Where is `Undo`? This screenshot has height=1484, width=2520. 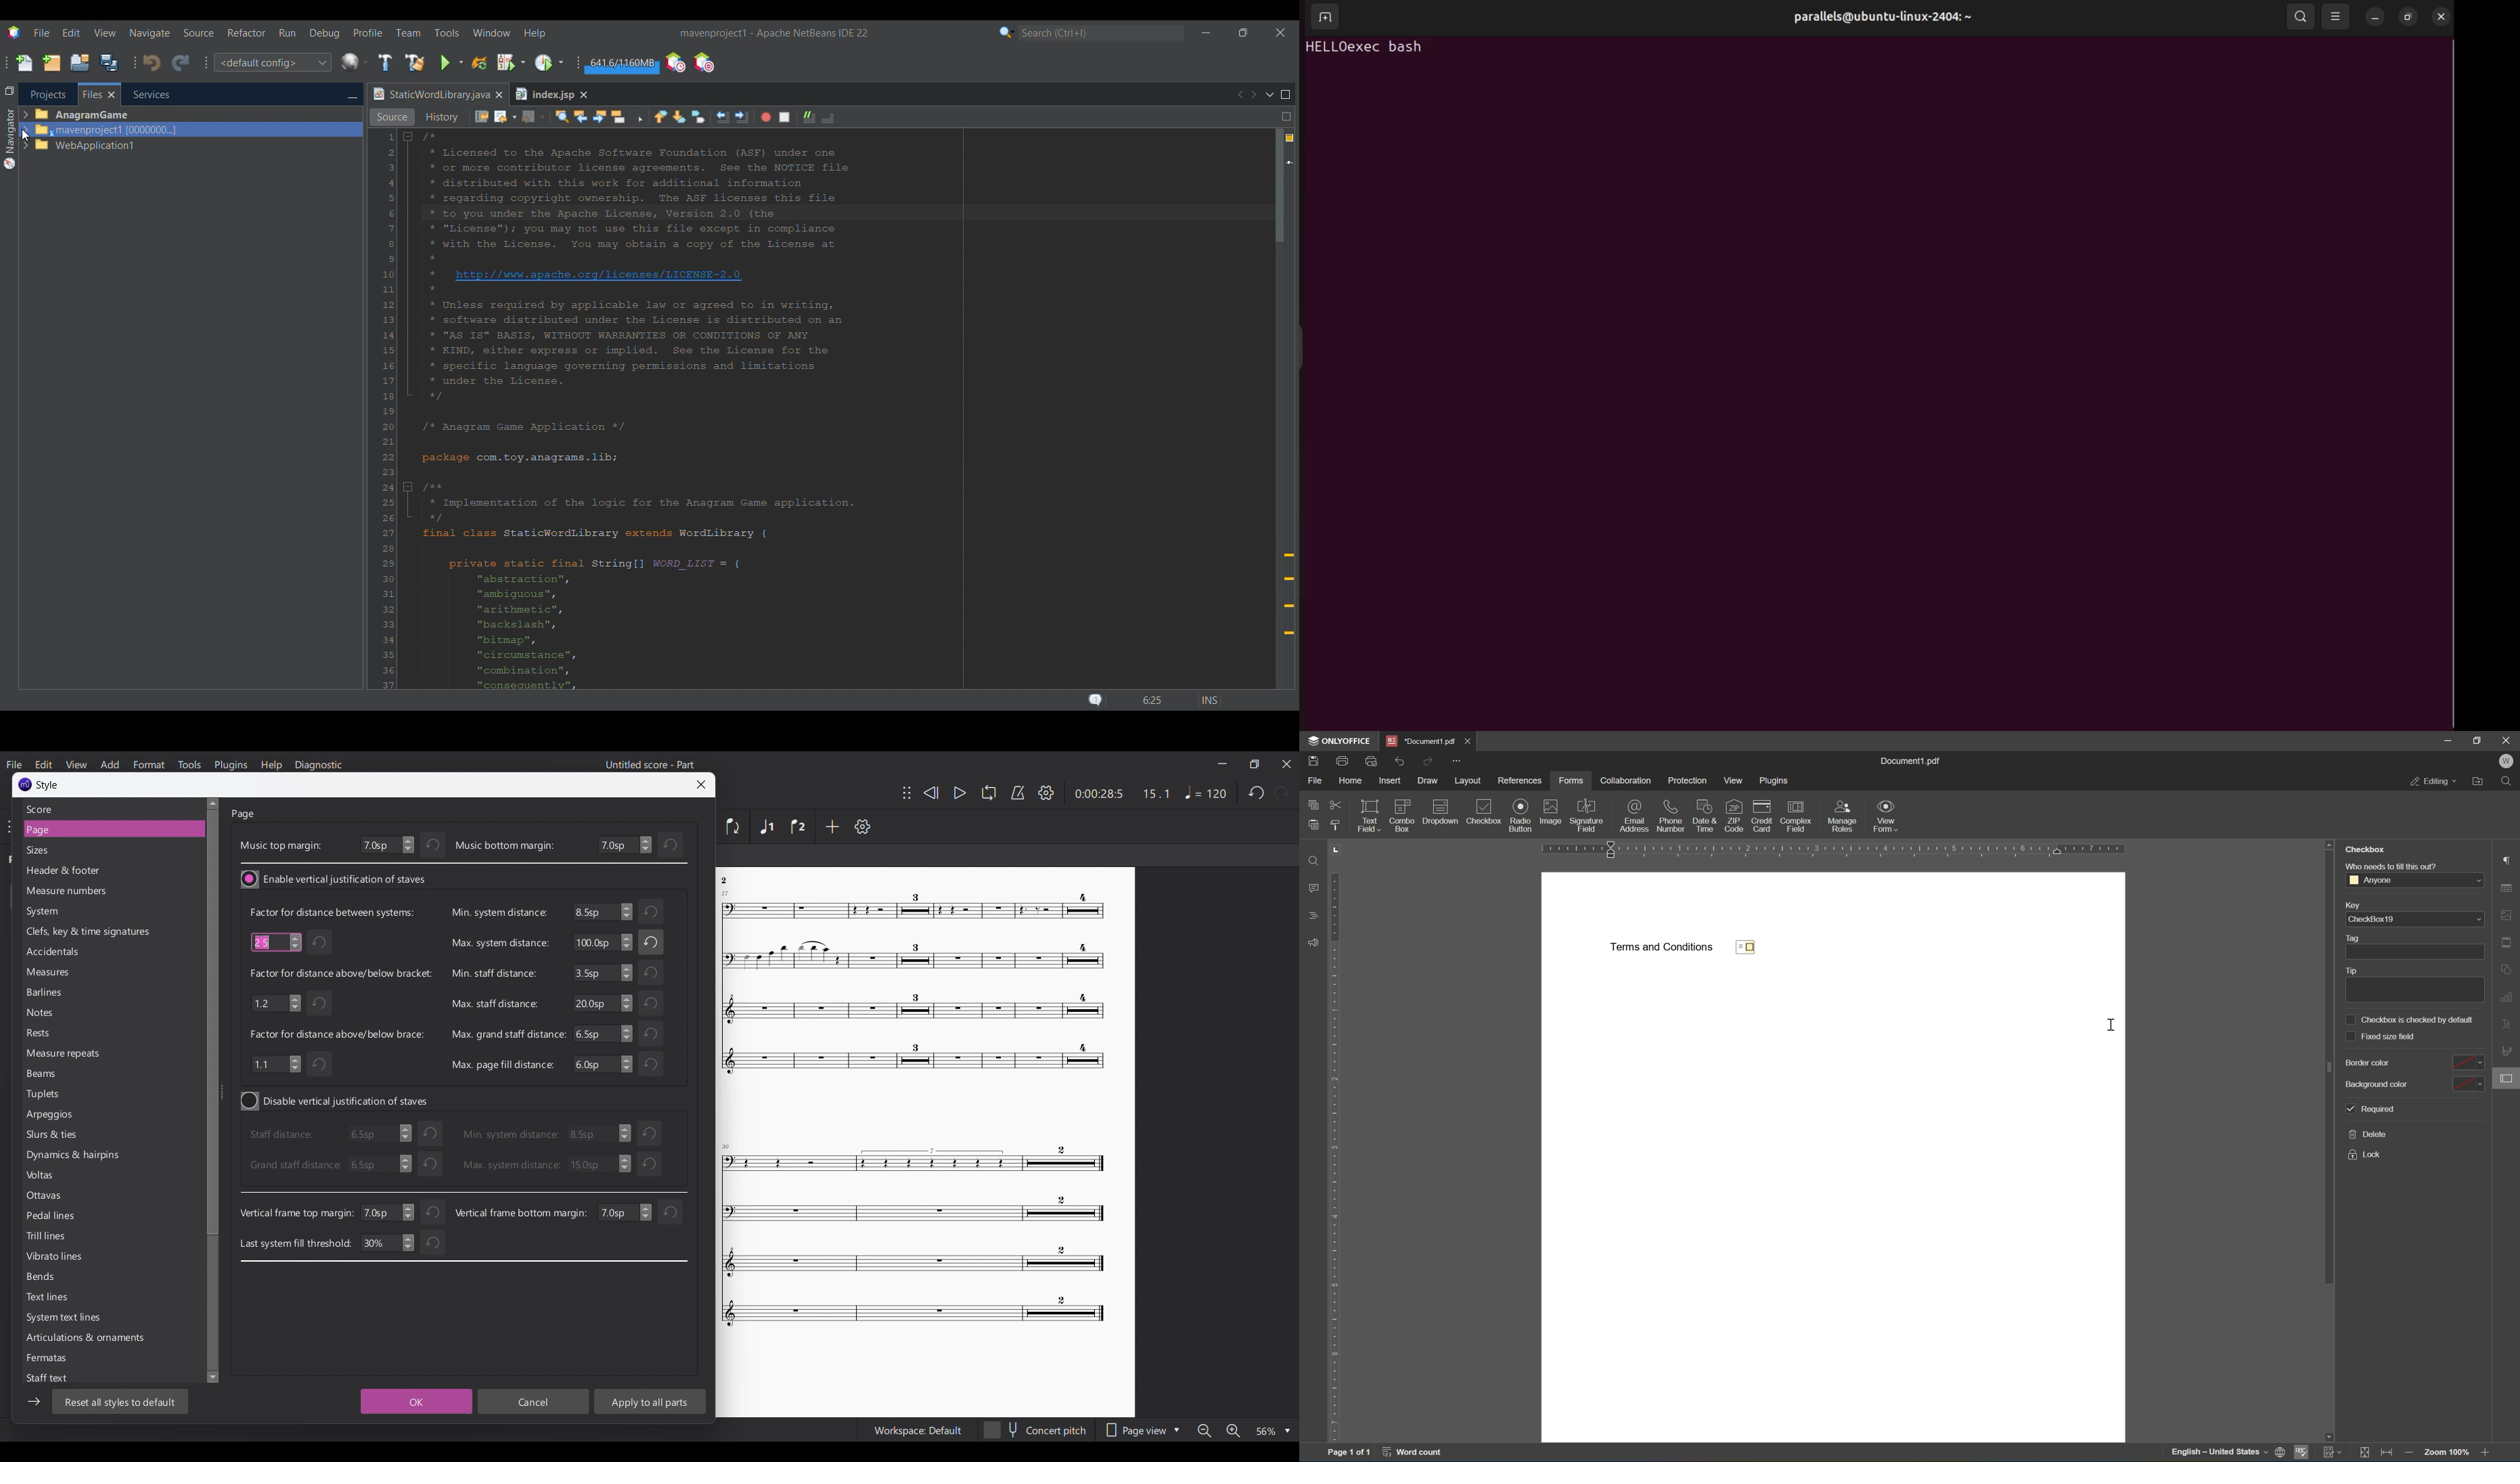 Undo is located at coordinates (434, 1210).